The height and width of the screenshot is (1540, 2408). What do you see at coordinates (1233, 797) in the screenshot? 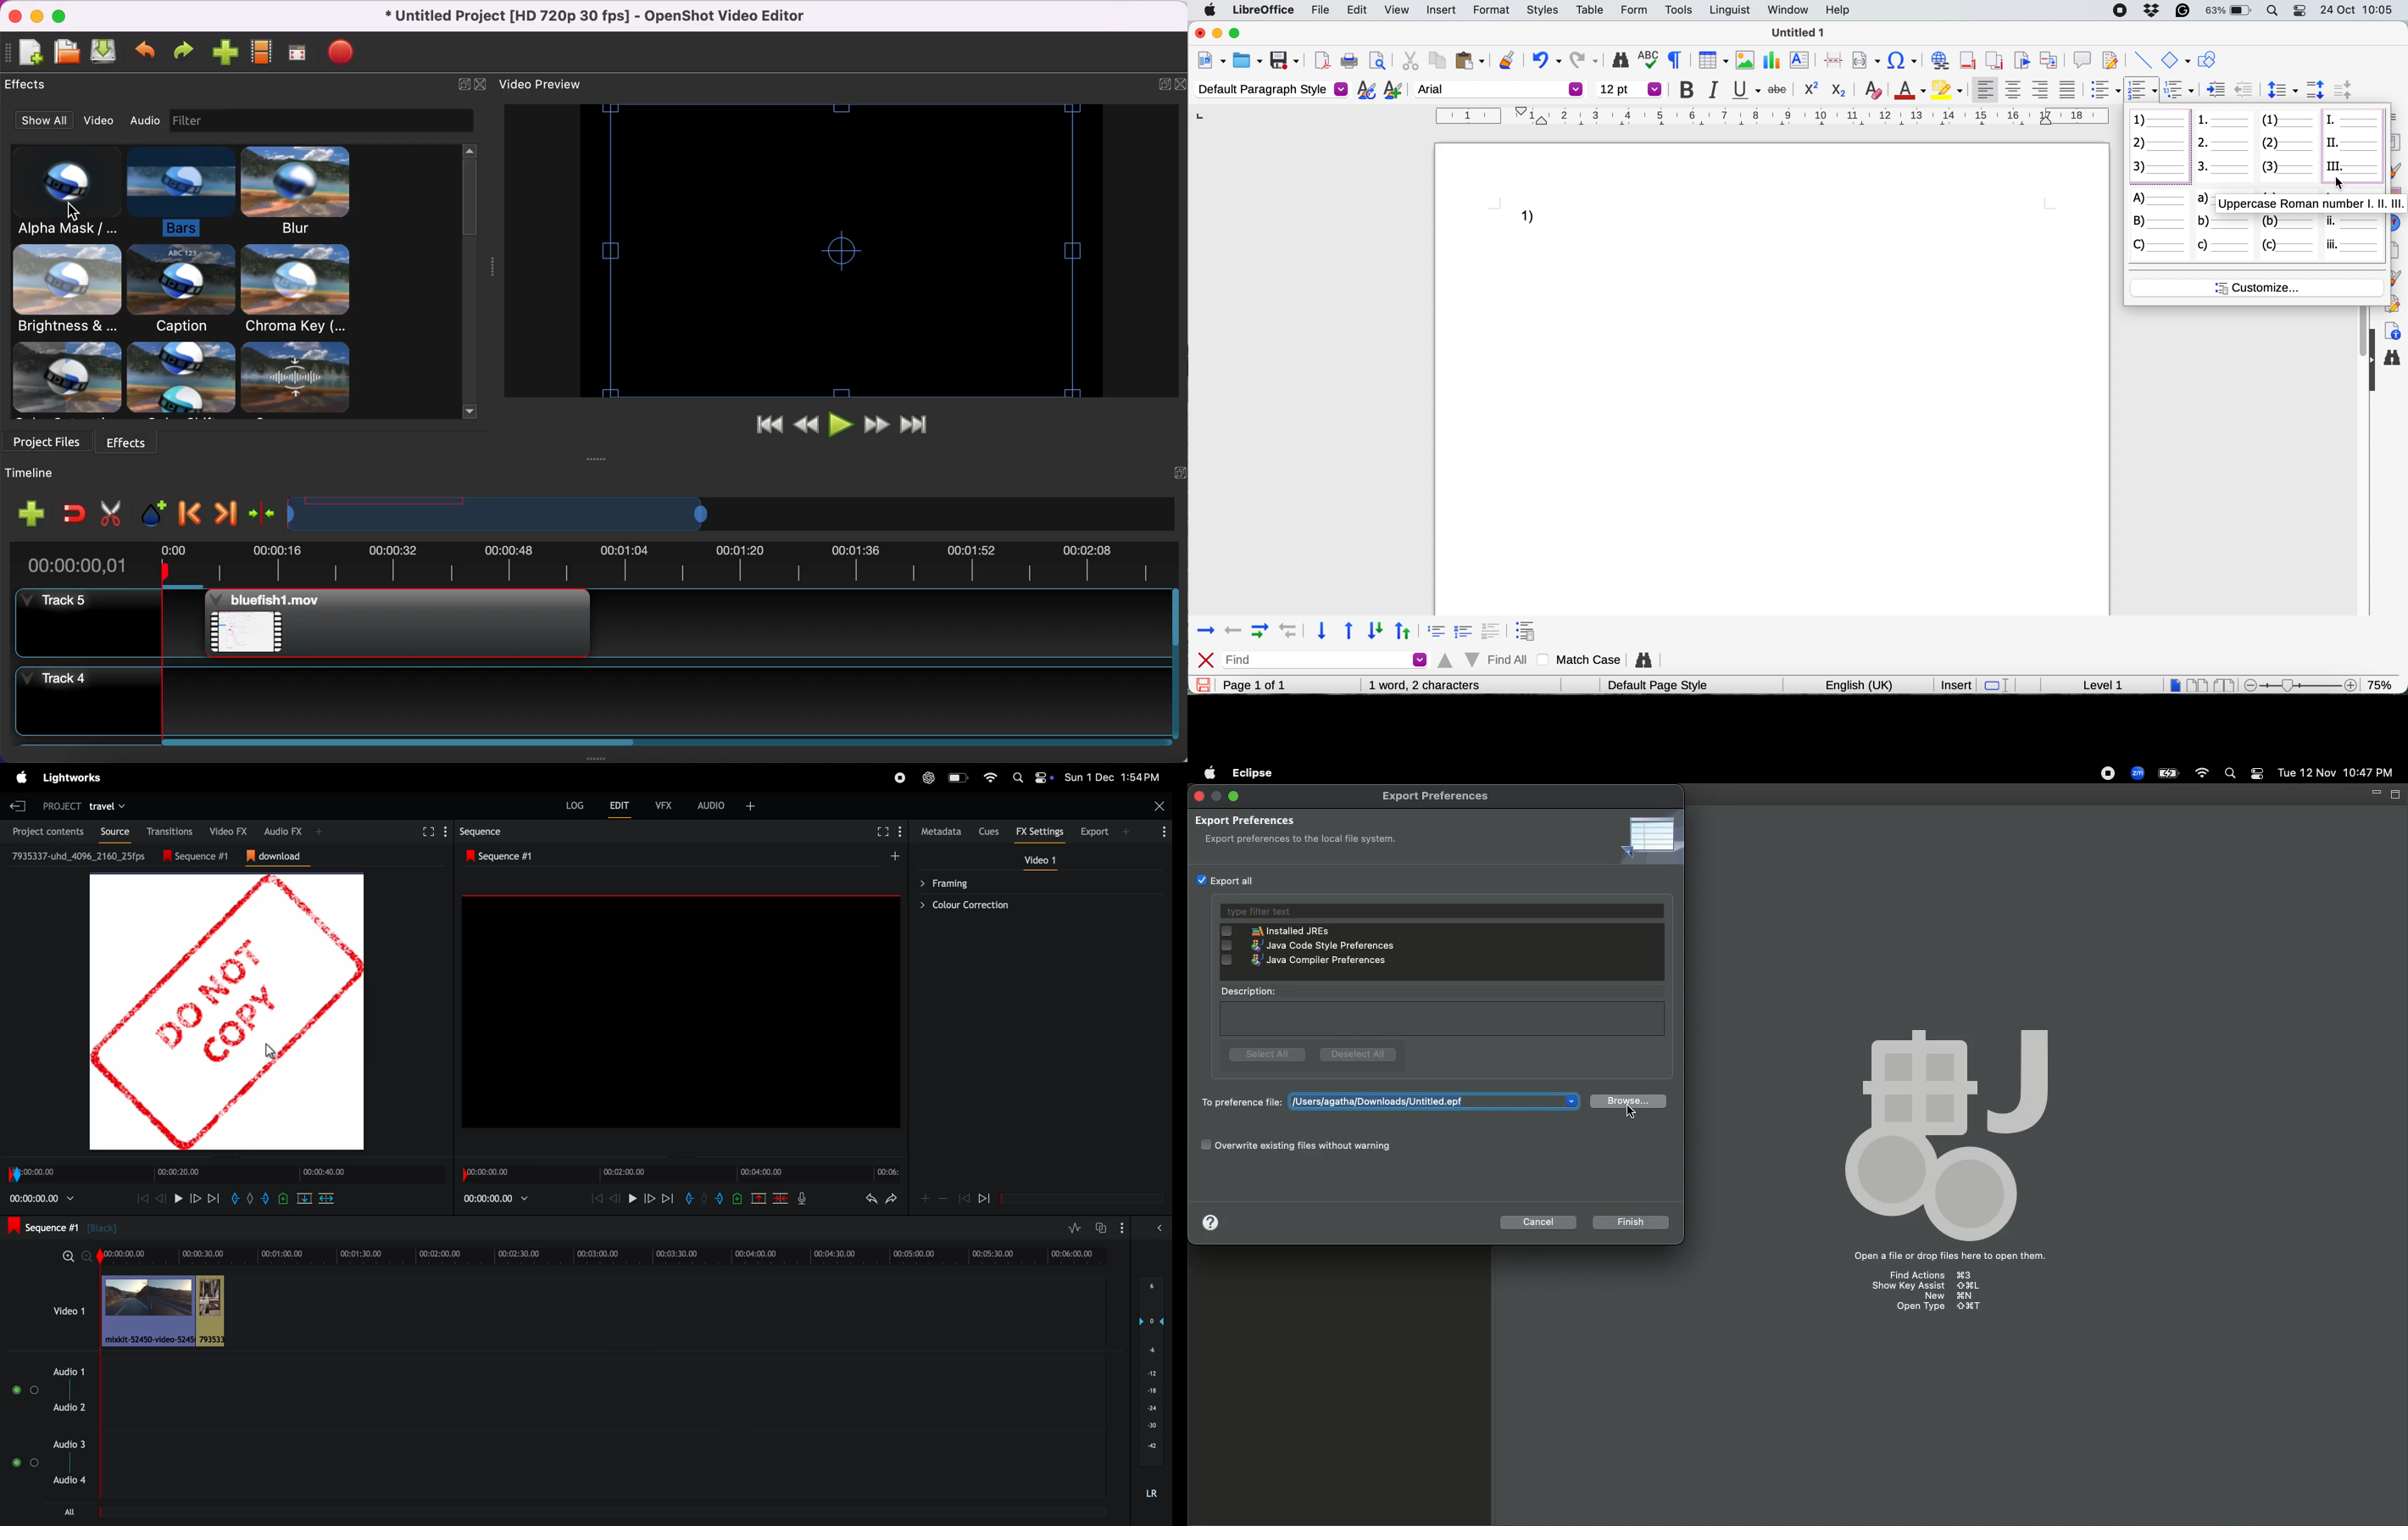
I see `Maximize` at bounding box center [1233, 797].